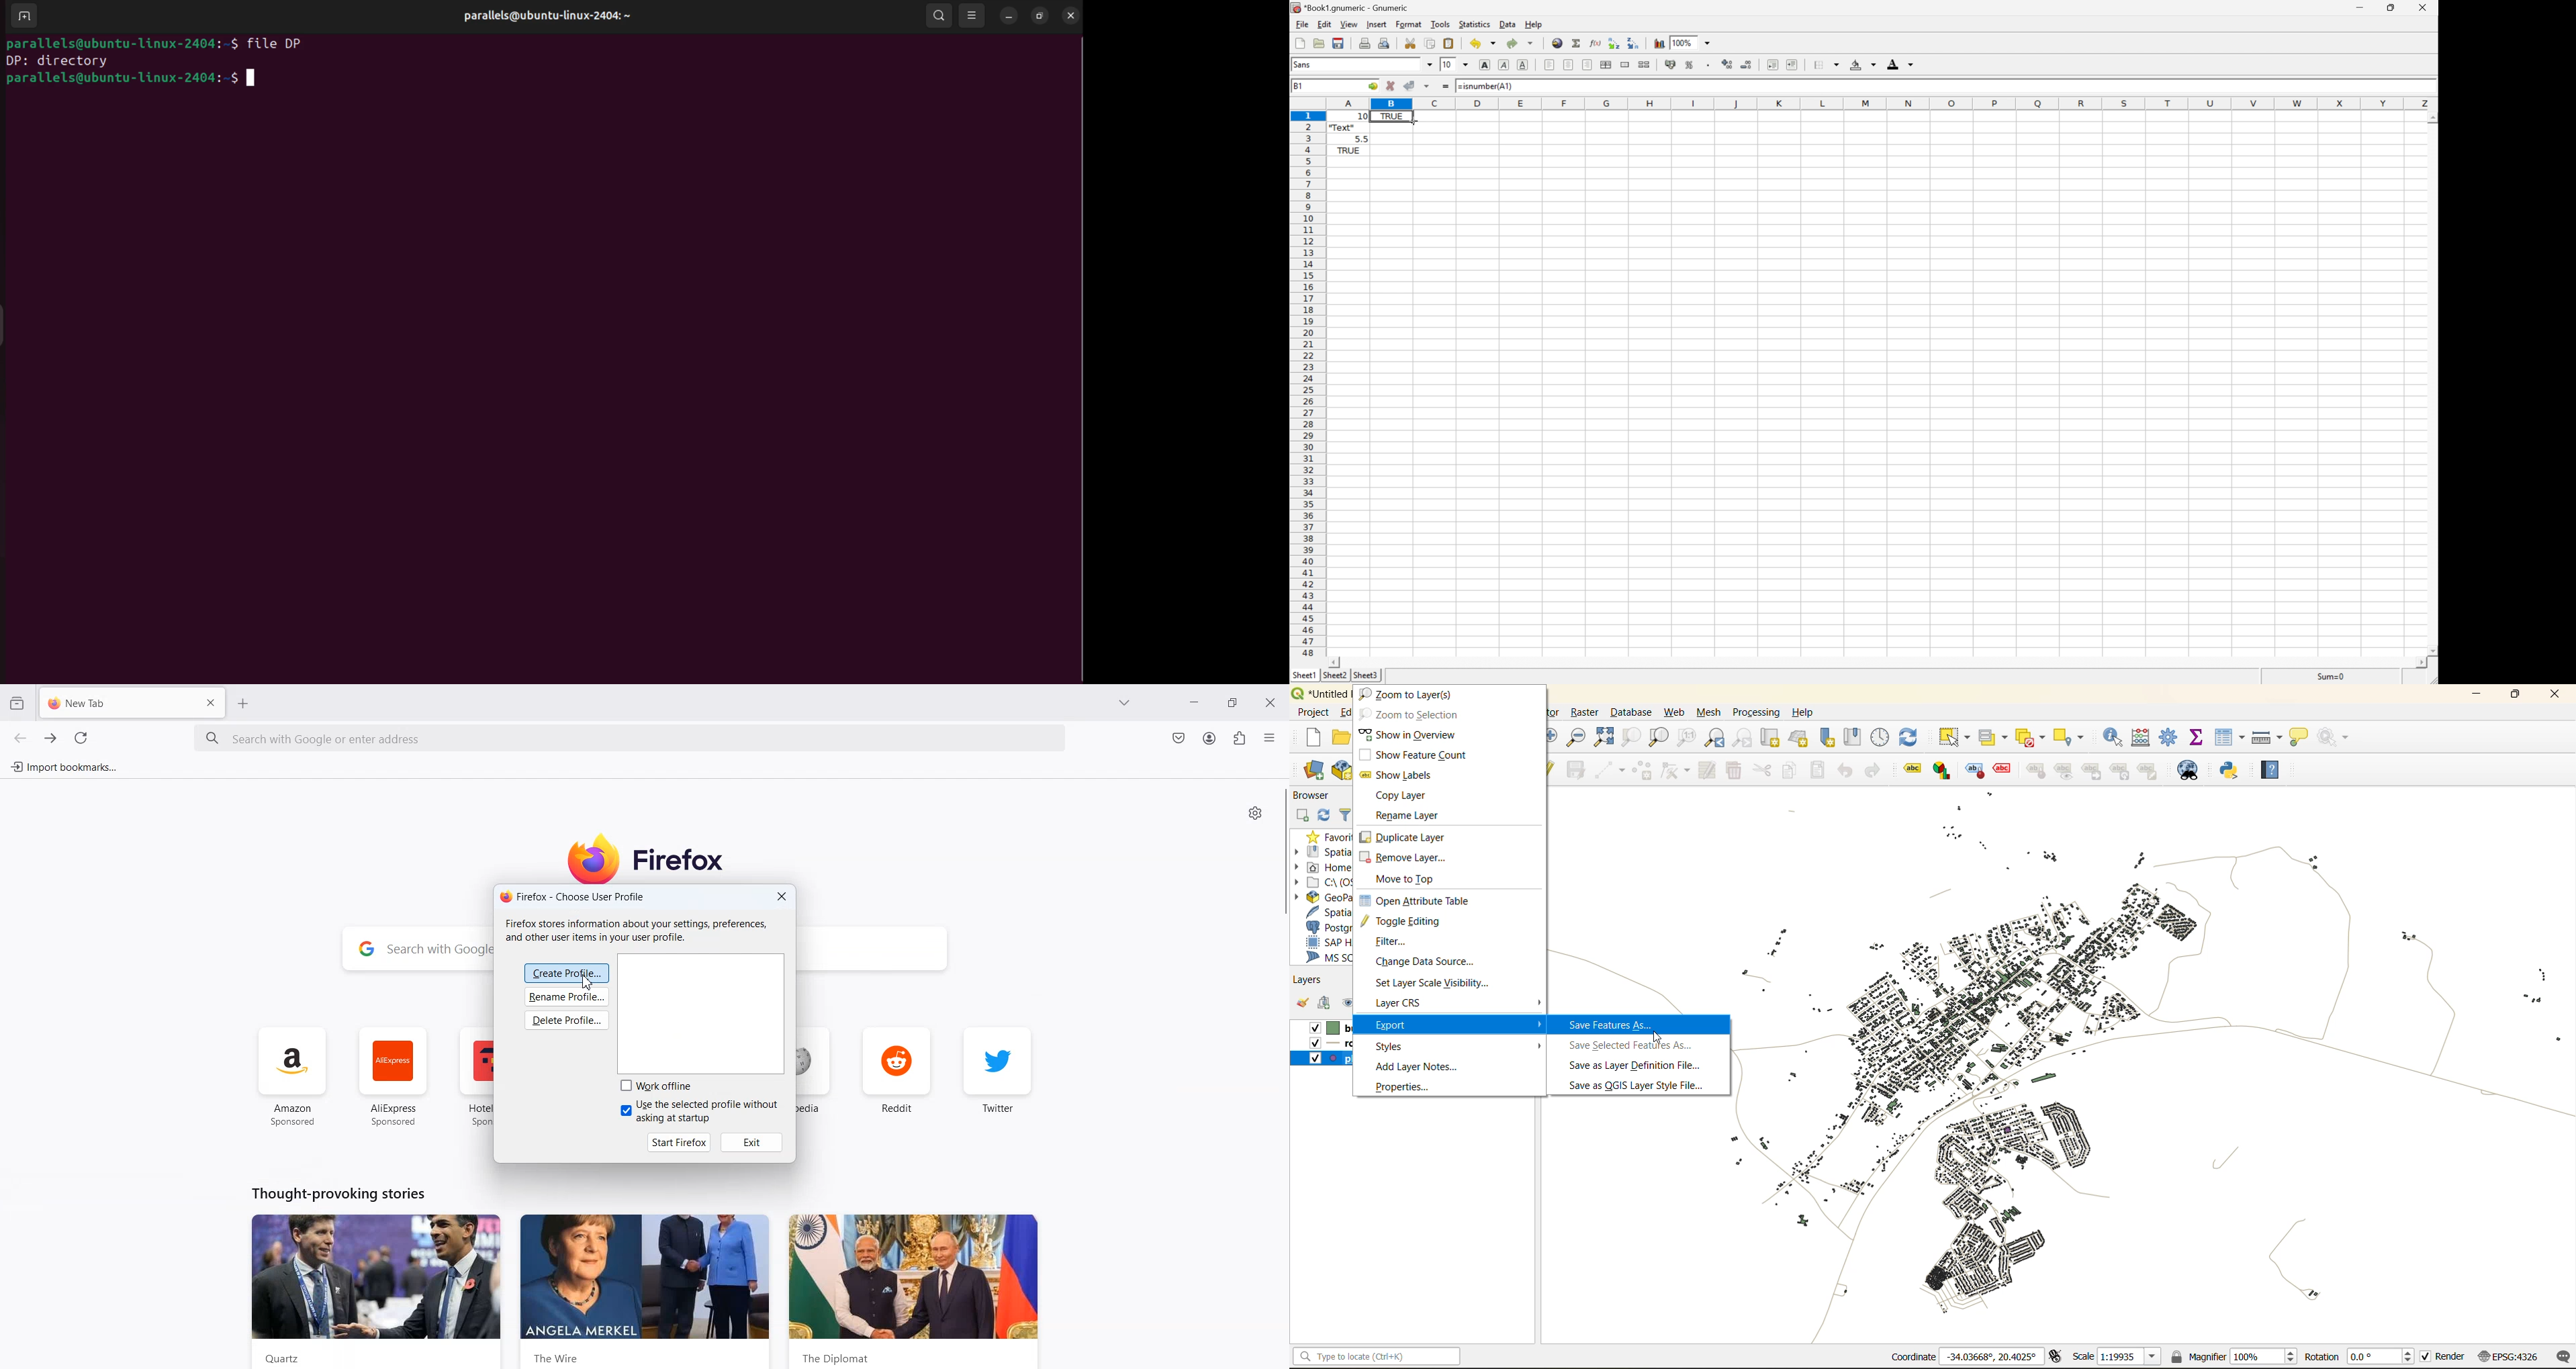 The width and height of the screenshot is (2576, 1372). Describe the element at coordinates (1274, 702) in the screenshot. I see `Close` at that location.